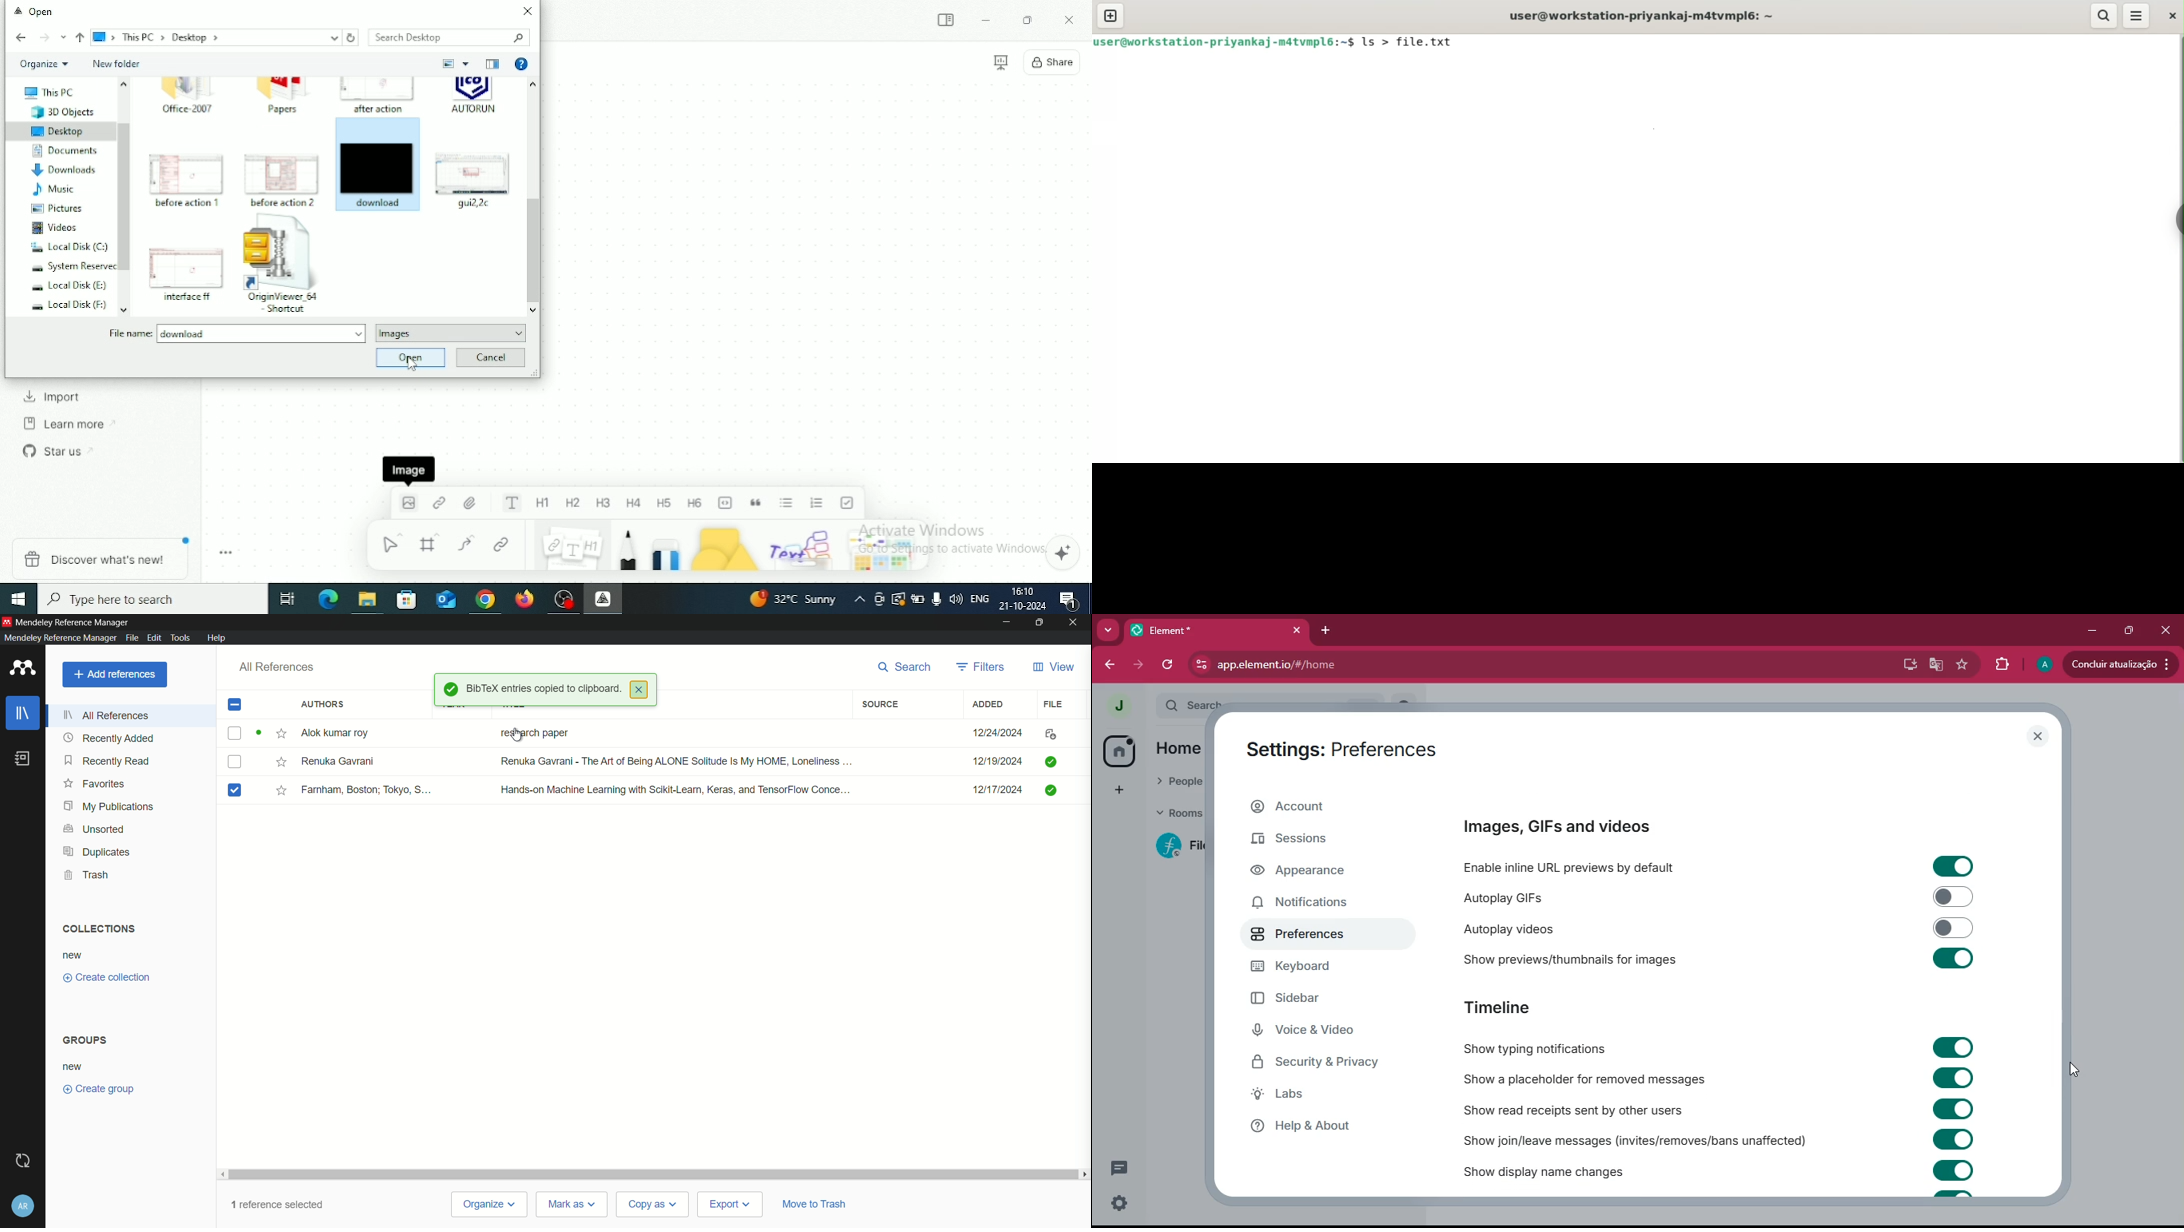 The image size is (2184, 1232). I want to click on Cursor, so click(415, 366).